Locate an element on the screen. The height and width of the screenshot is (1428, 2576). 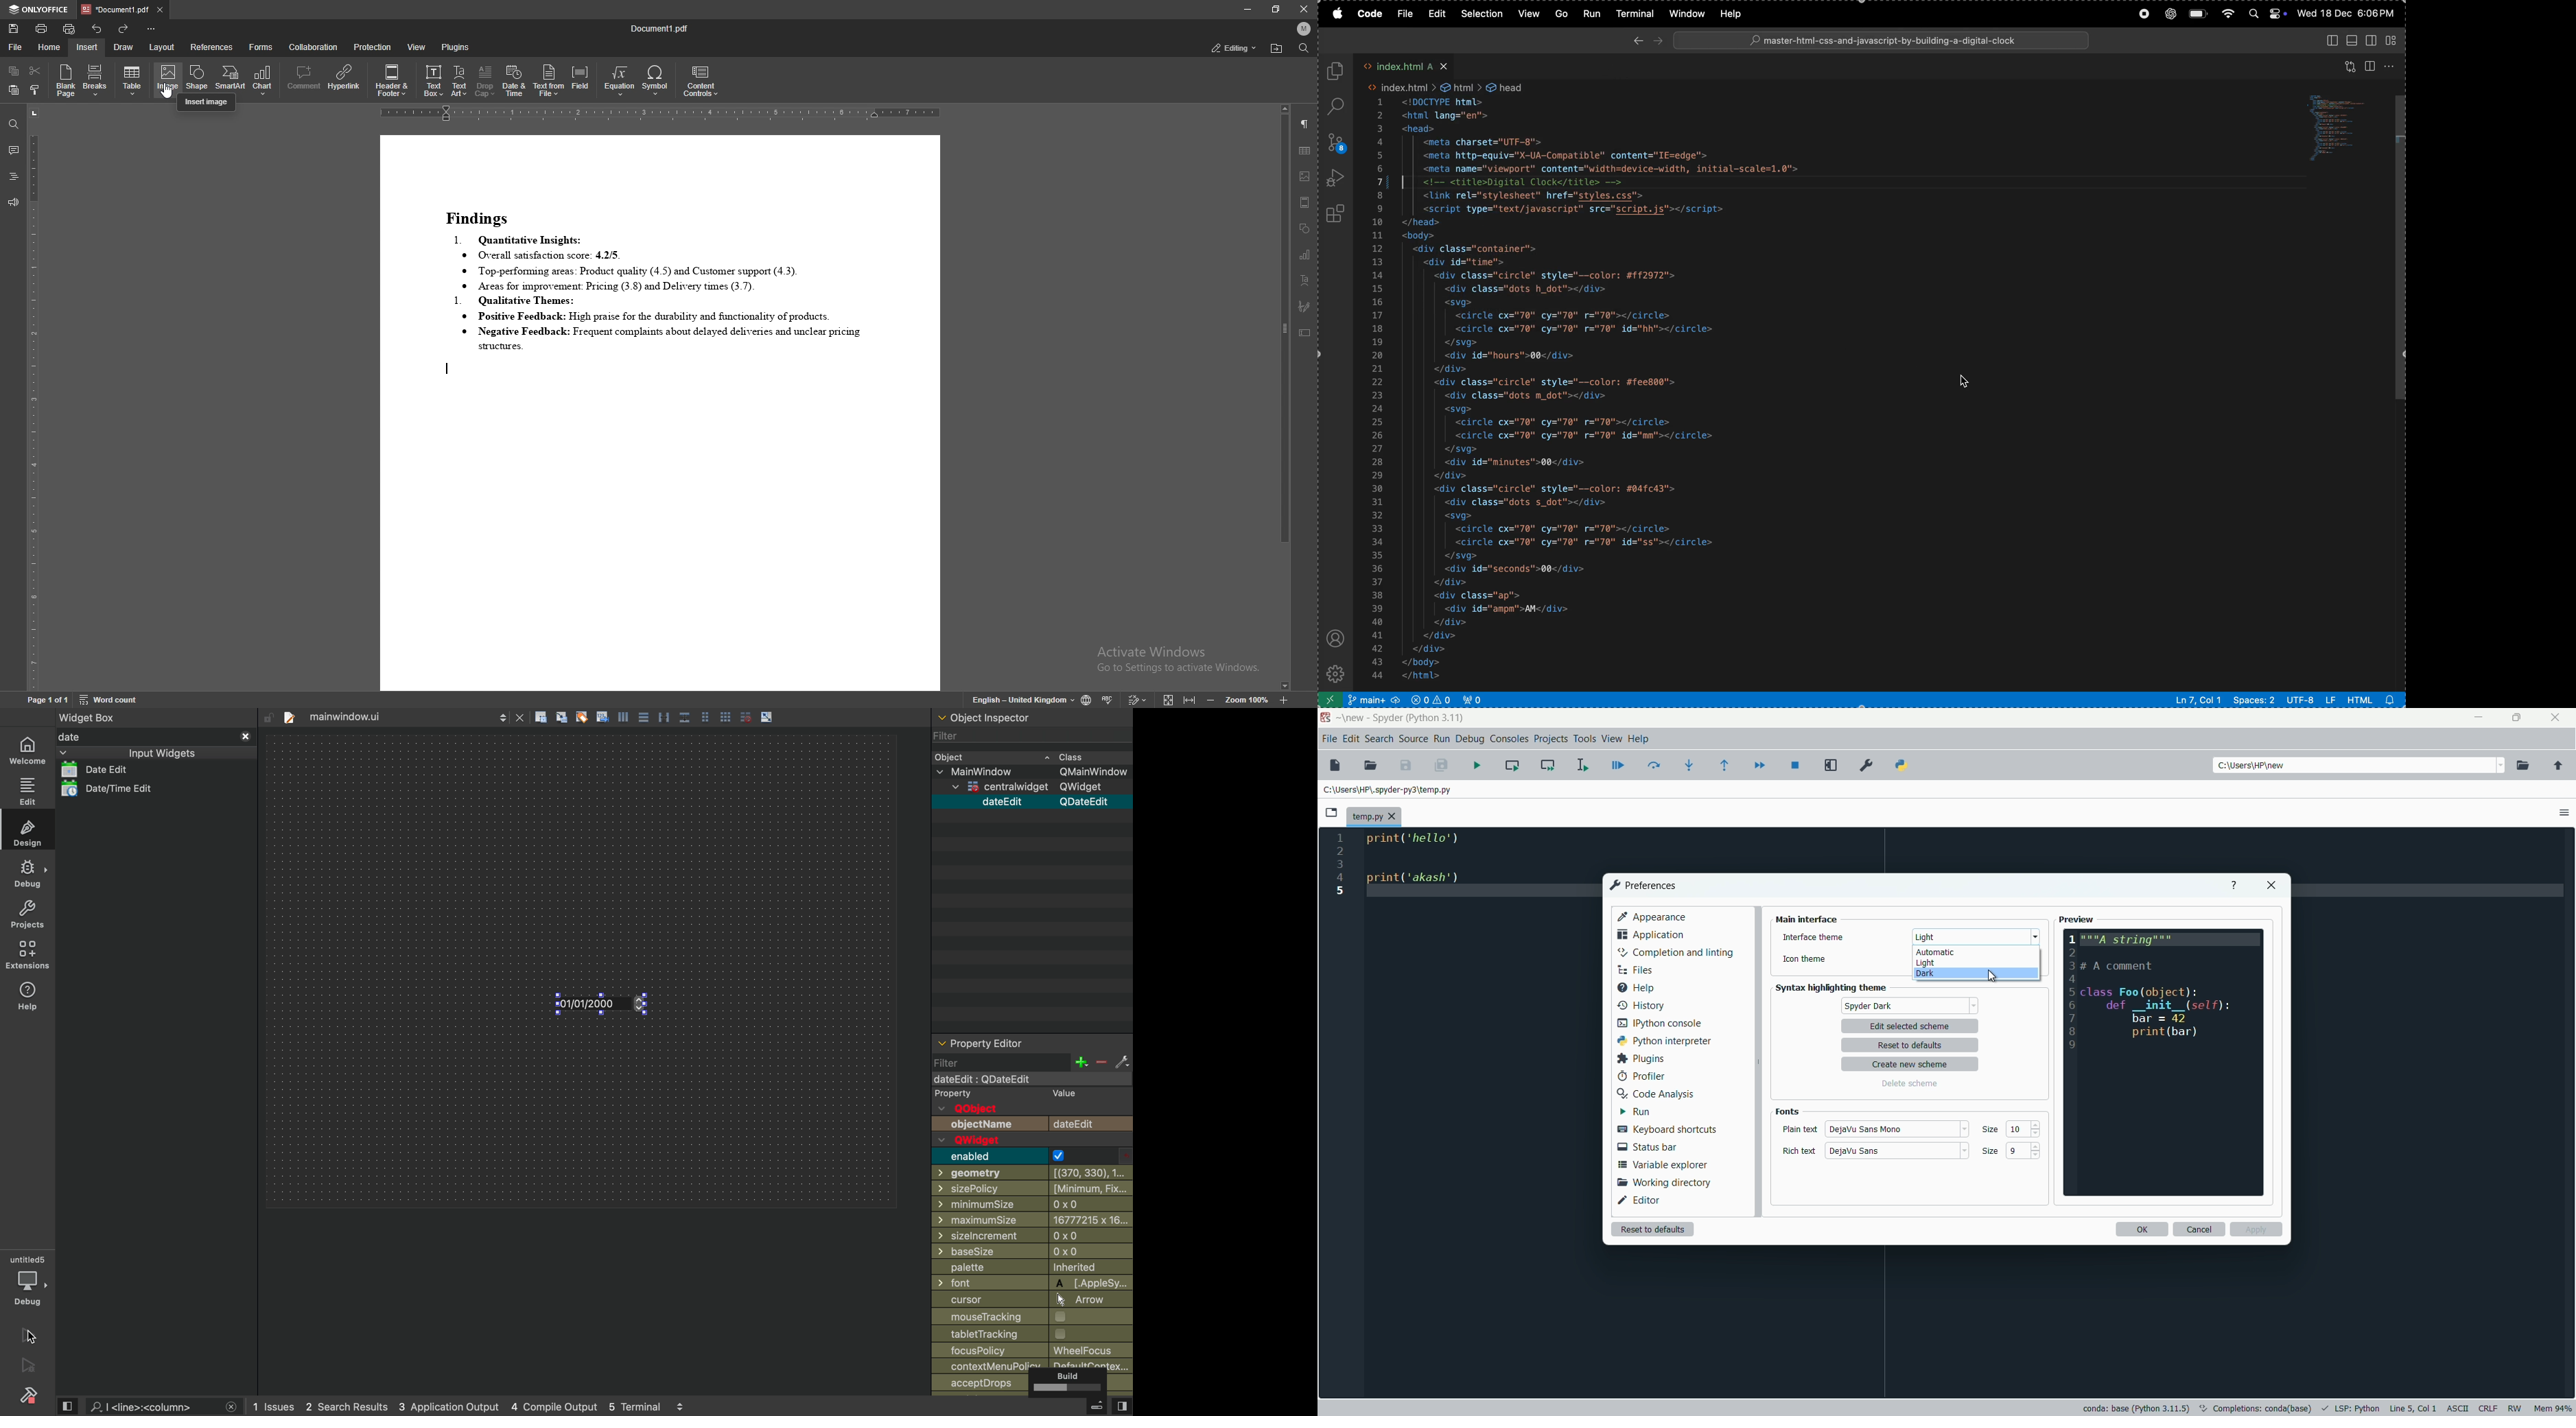
main interface is located at coordinates (1807, 919).